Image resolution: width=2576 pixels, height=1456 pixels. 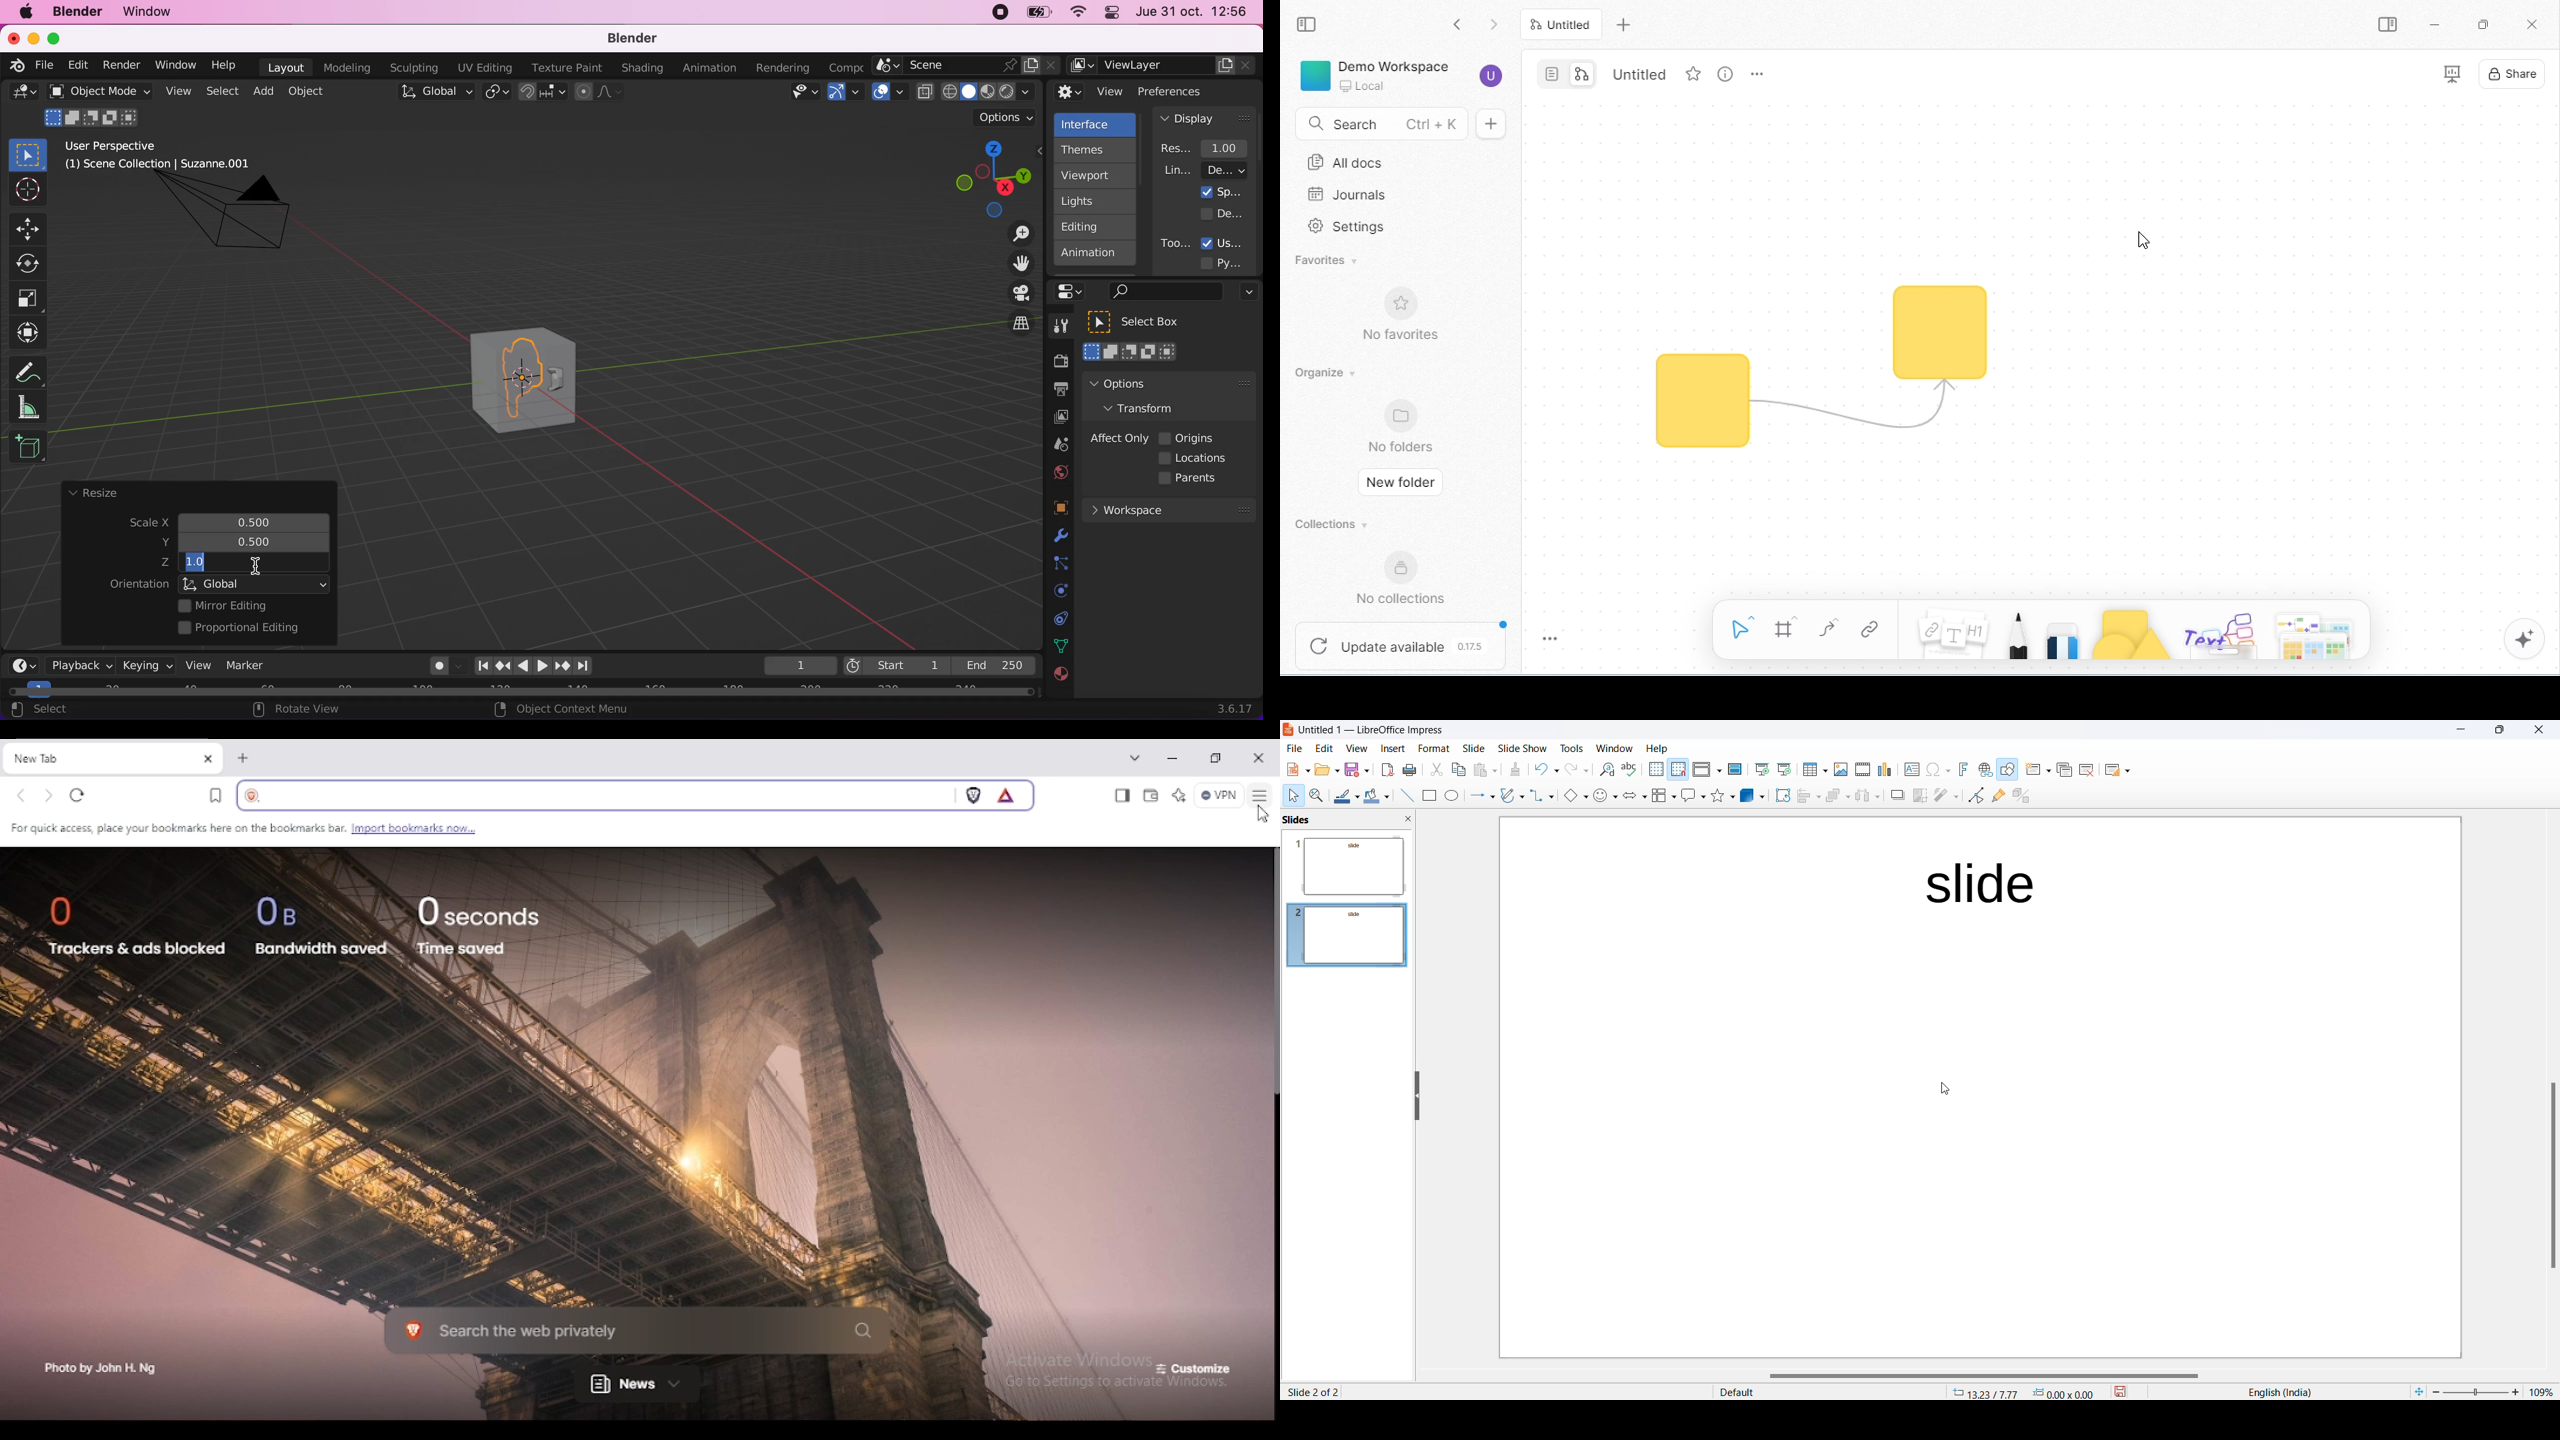 I want to click on Delete slide, so click(x=2089, y=769).